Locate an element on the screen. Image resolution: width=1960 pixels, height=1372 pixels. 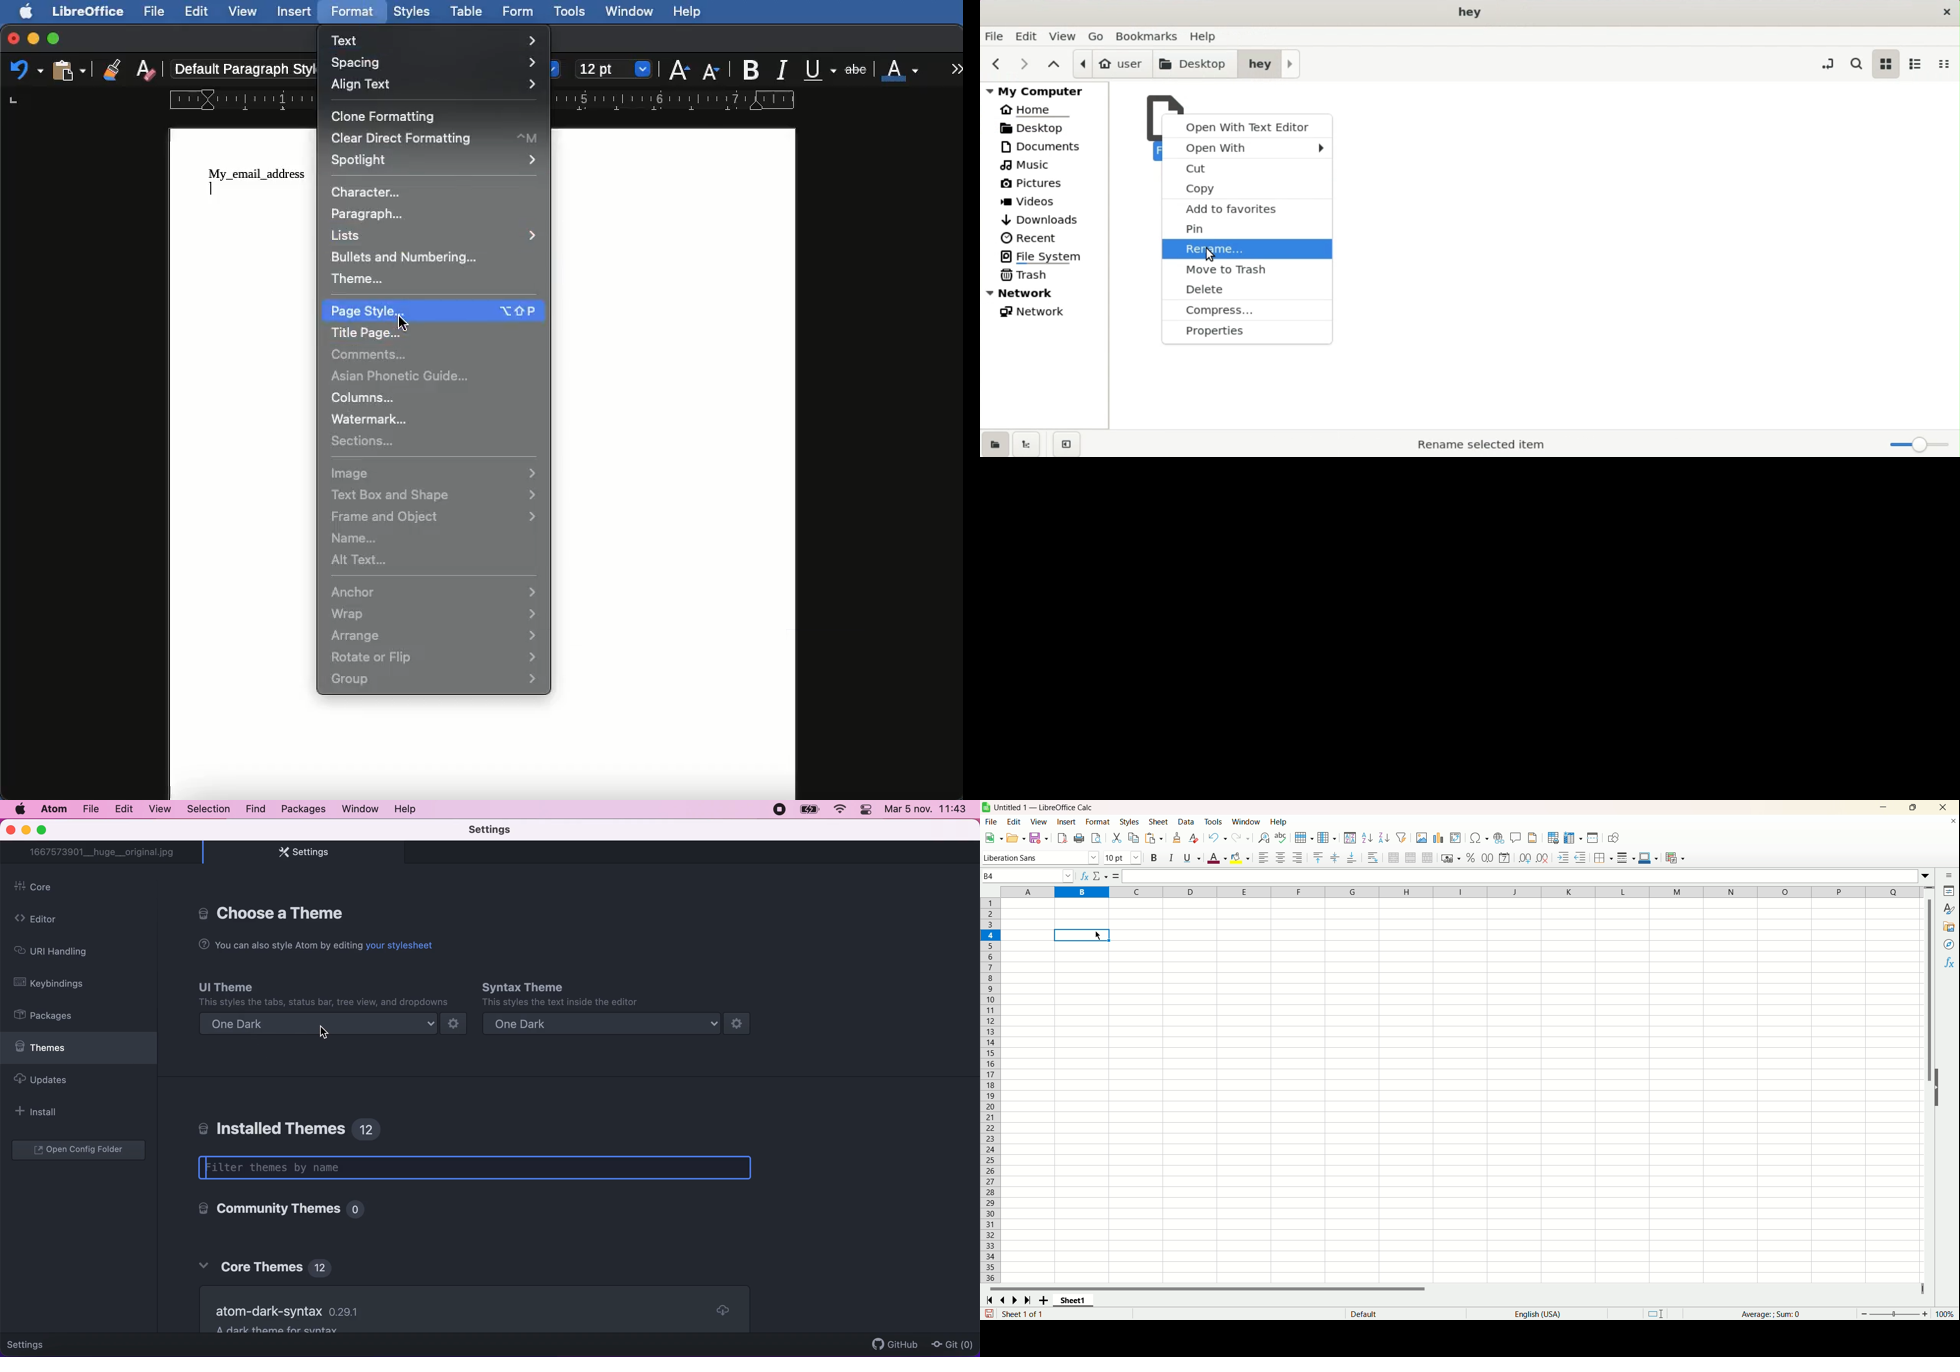
trash is located at coordinates (1027, 274).